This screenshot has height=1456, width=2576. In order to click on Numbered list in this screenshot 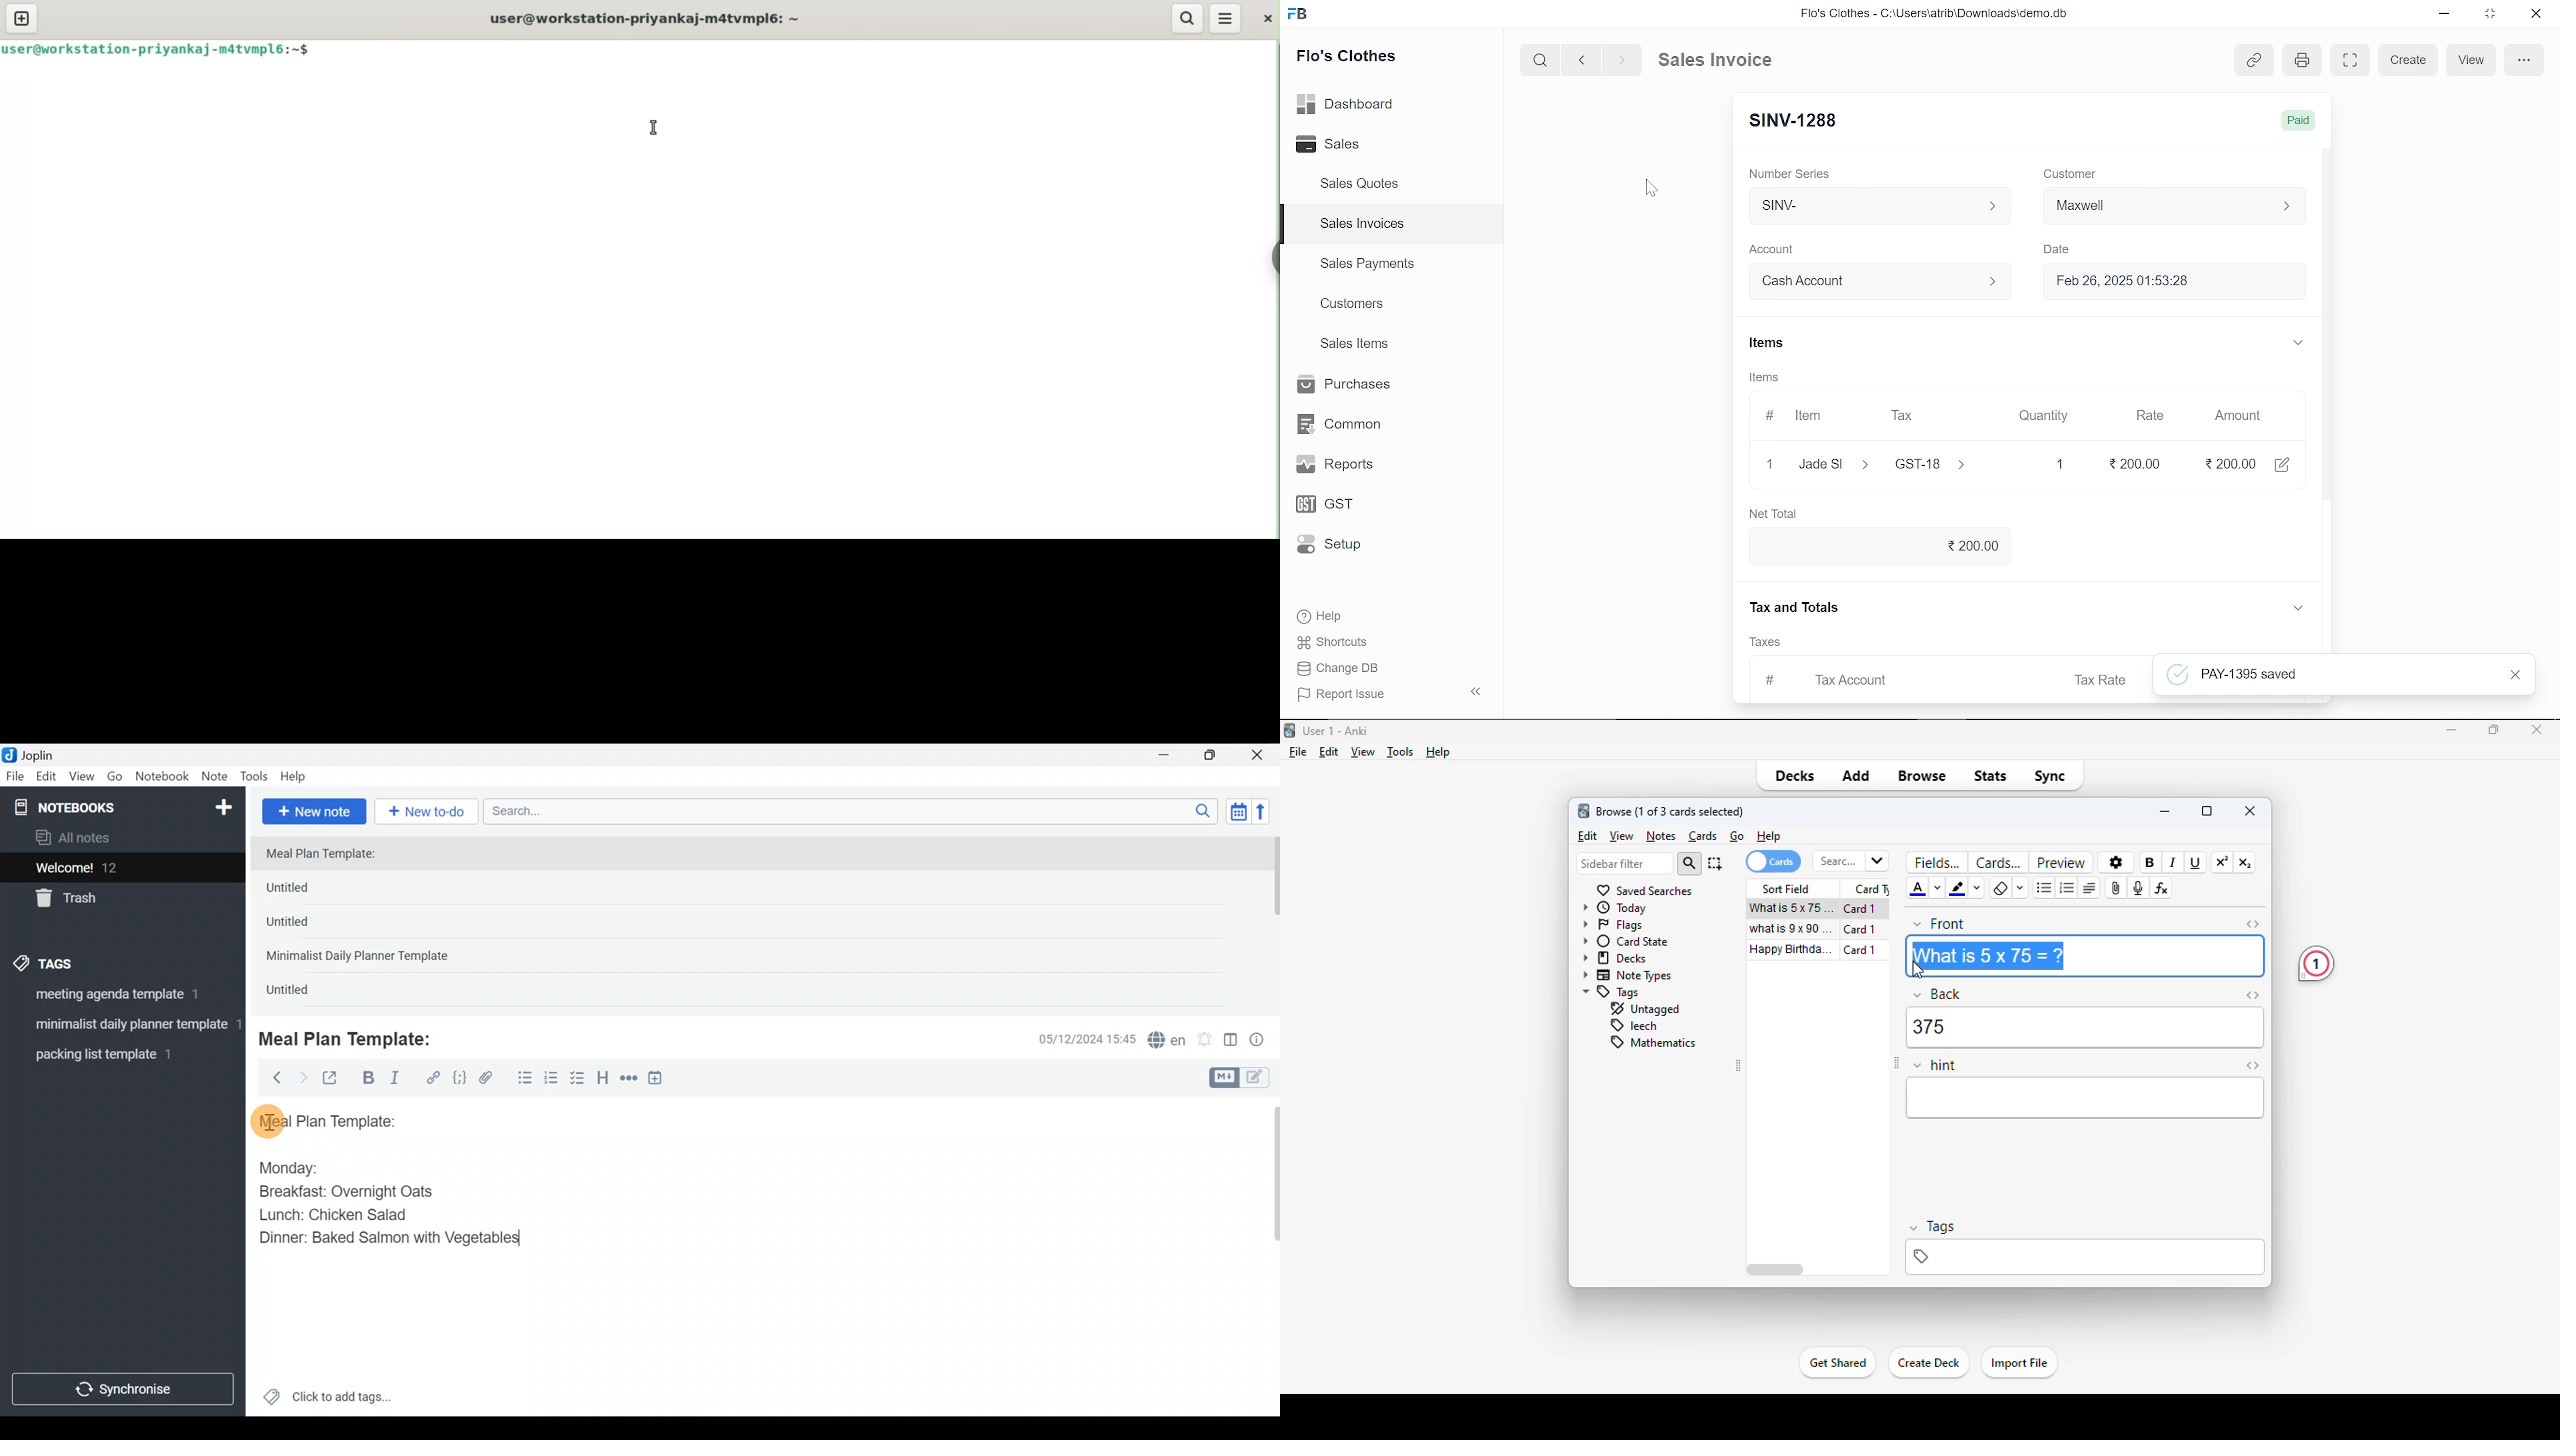, I will do `click(551, 1081)`.